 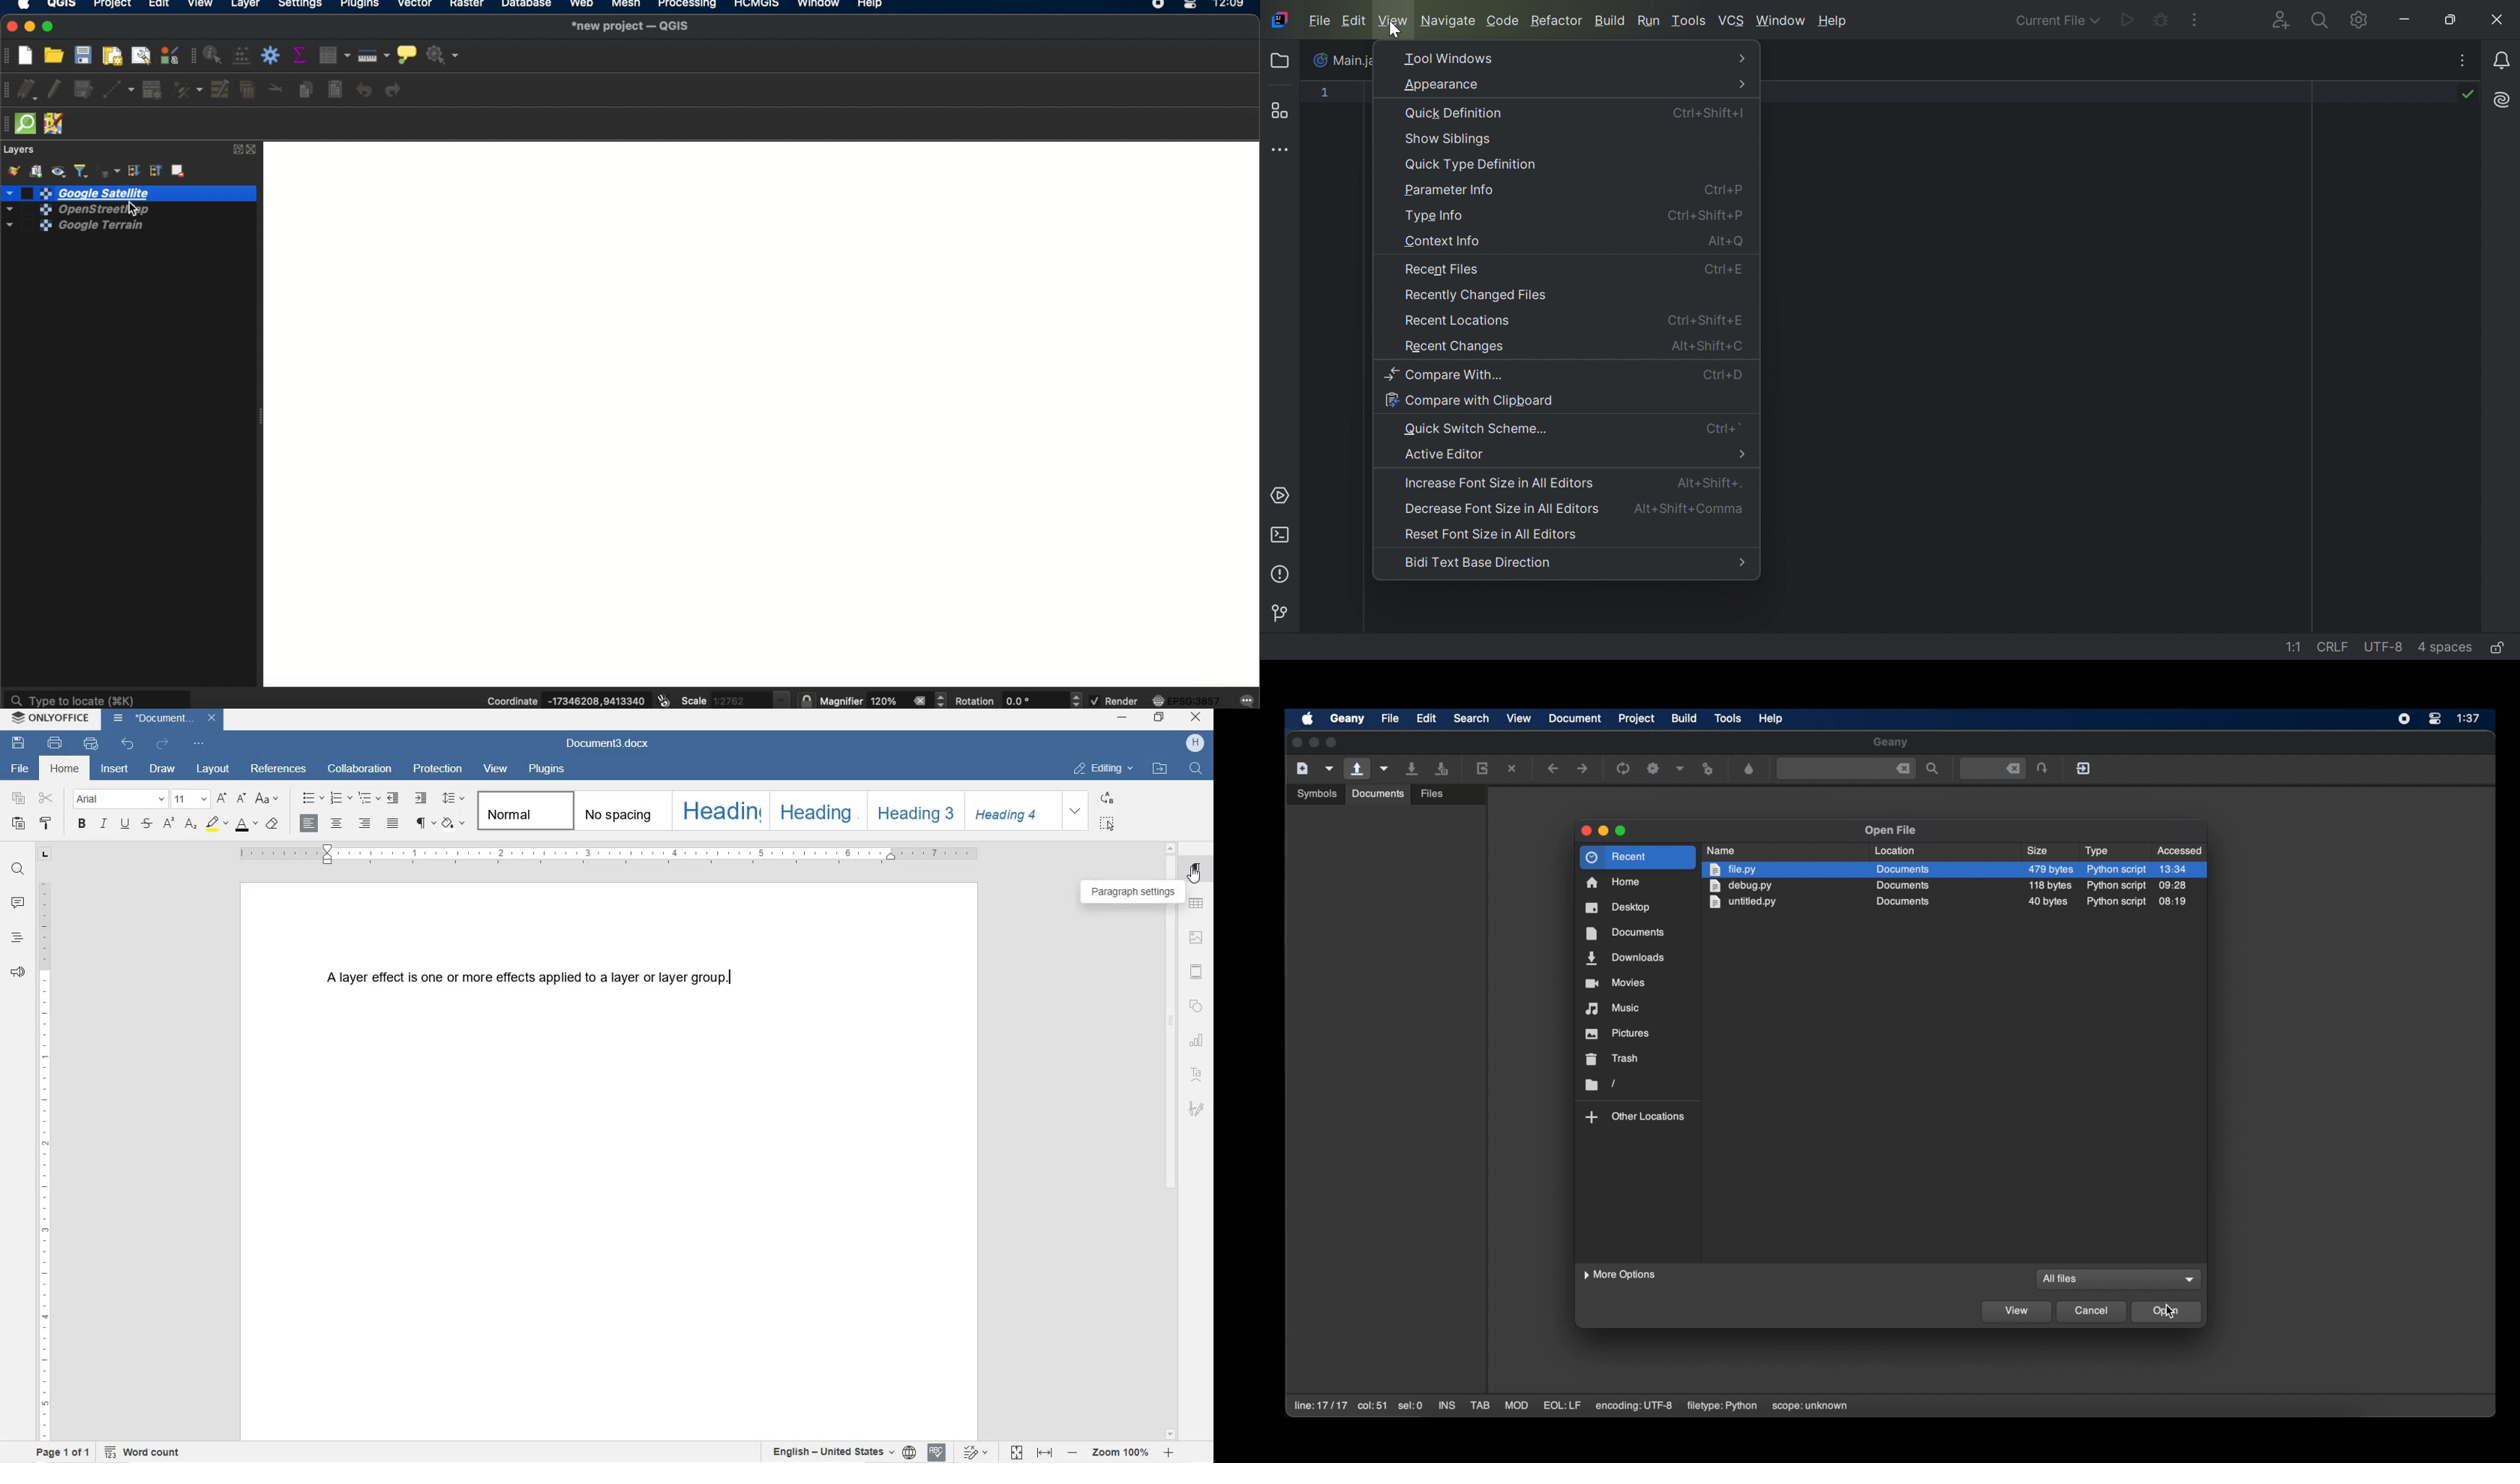 What do you see at coordinates (112, 5) in the screenshot?
I see `project` at bounding box center [112, 5].